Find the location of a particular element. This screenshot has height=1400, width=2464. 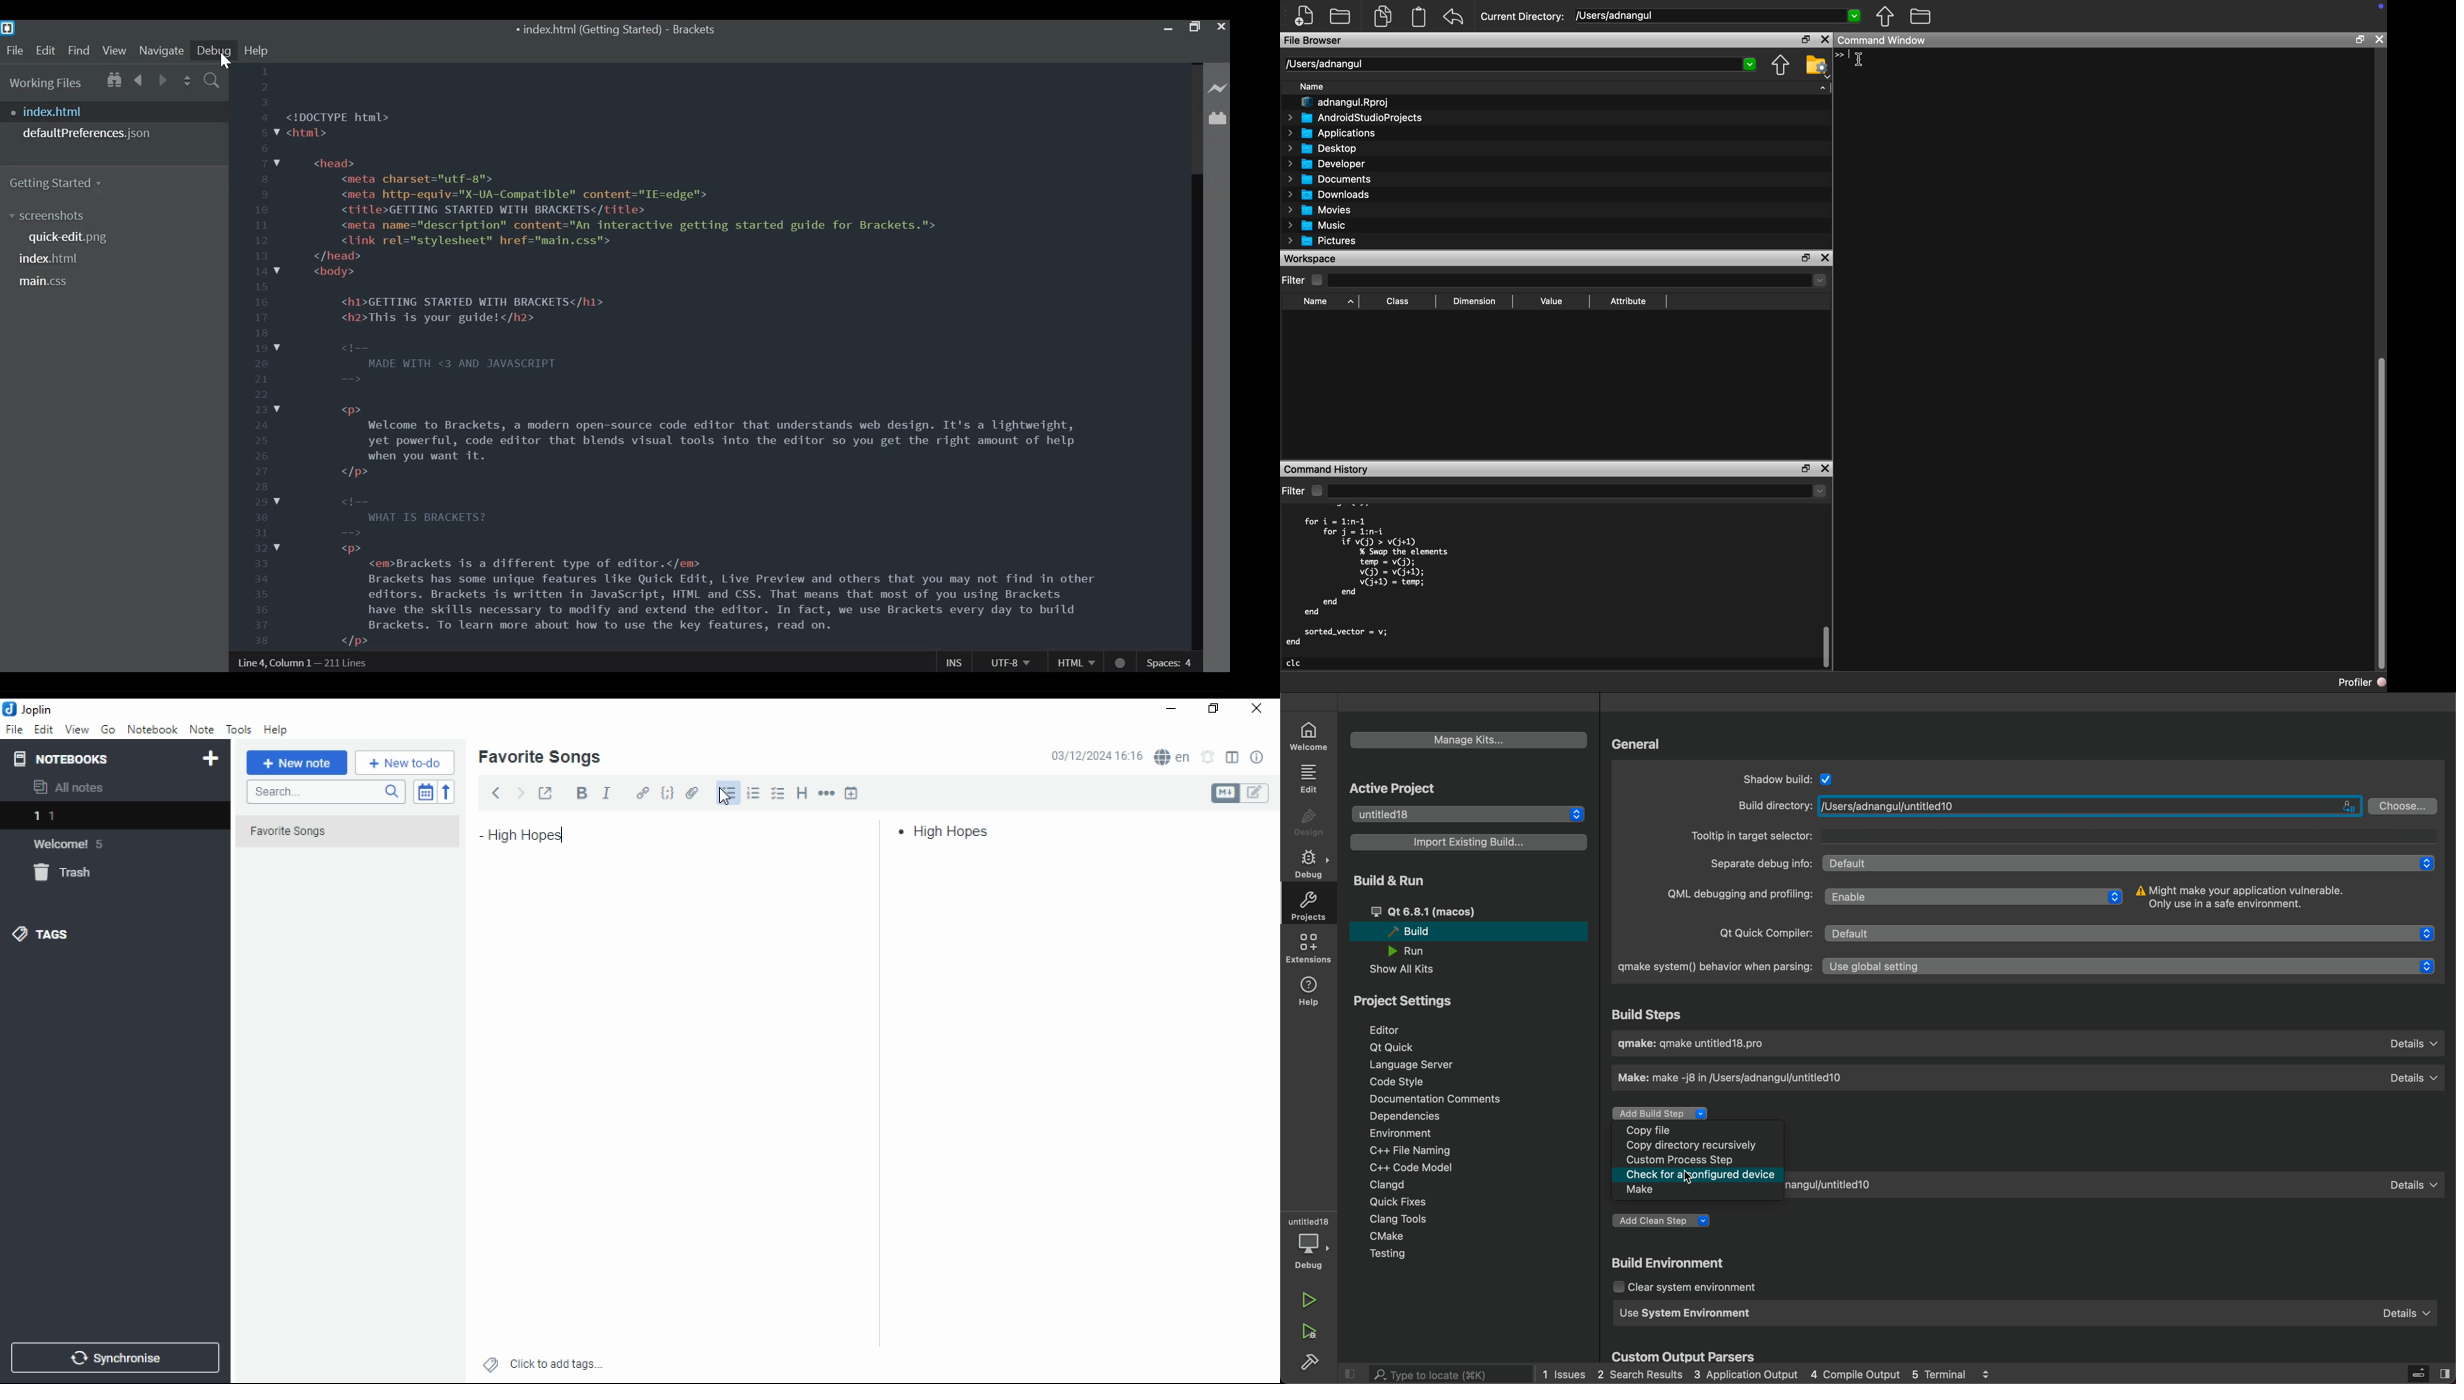

code is located at coordinates (667, 793).